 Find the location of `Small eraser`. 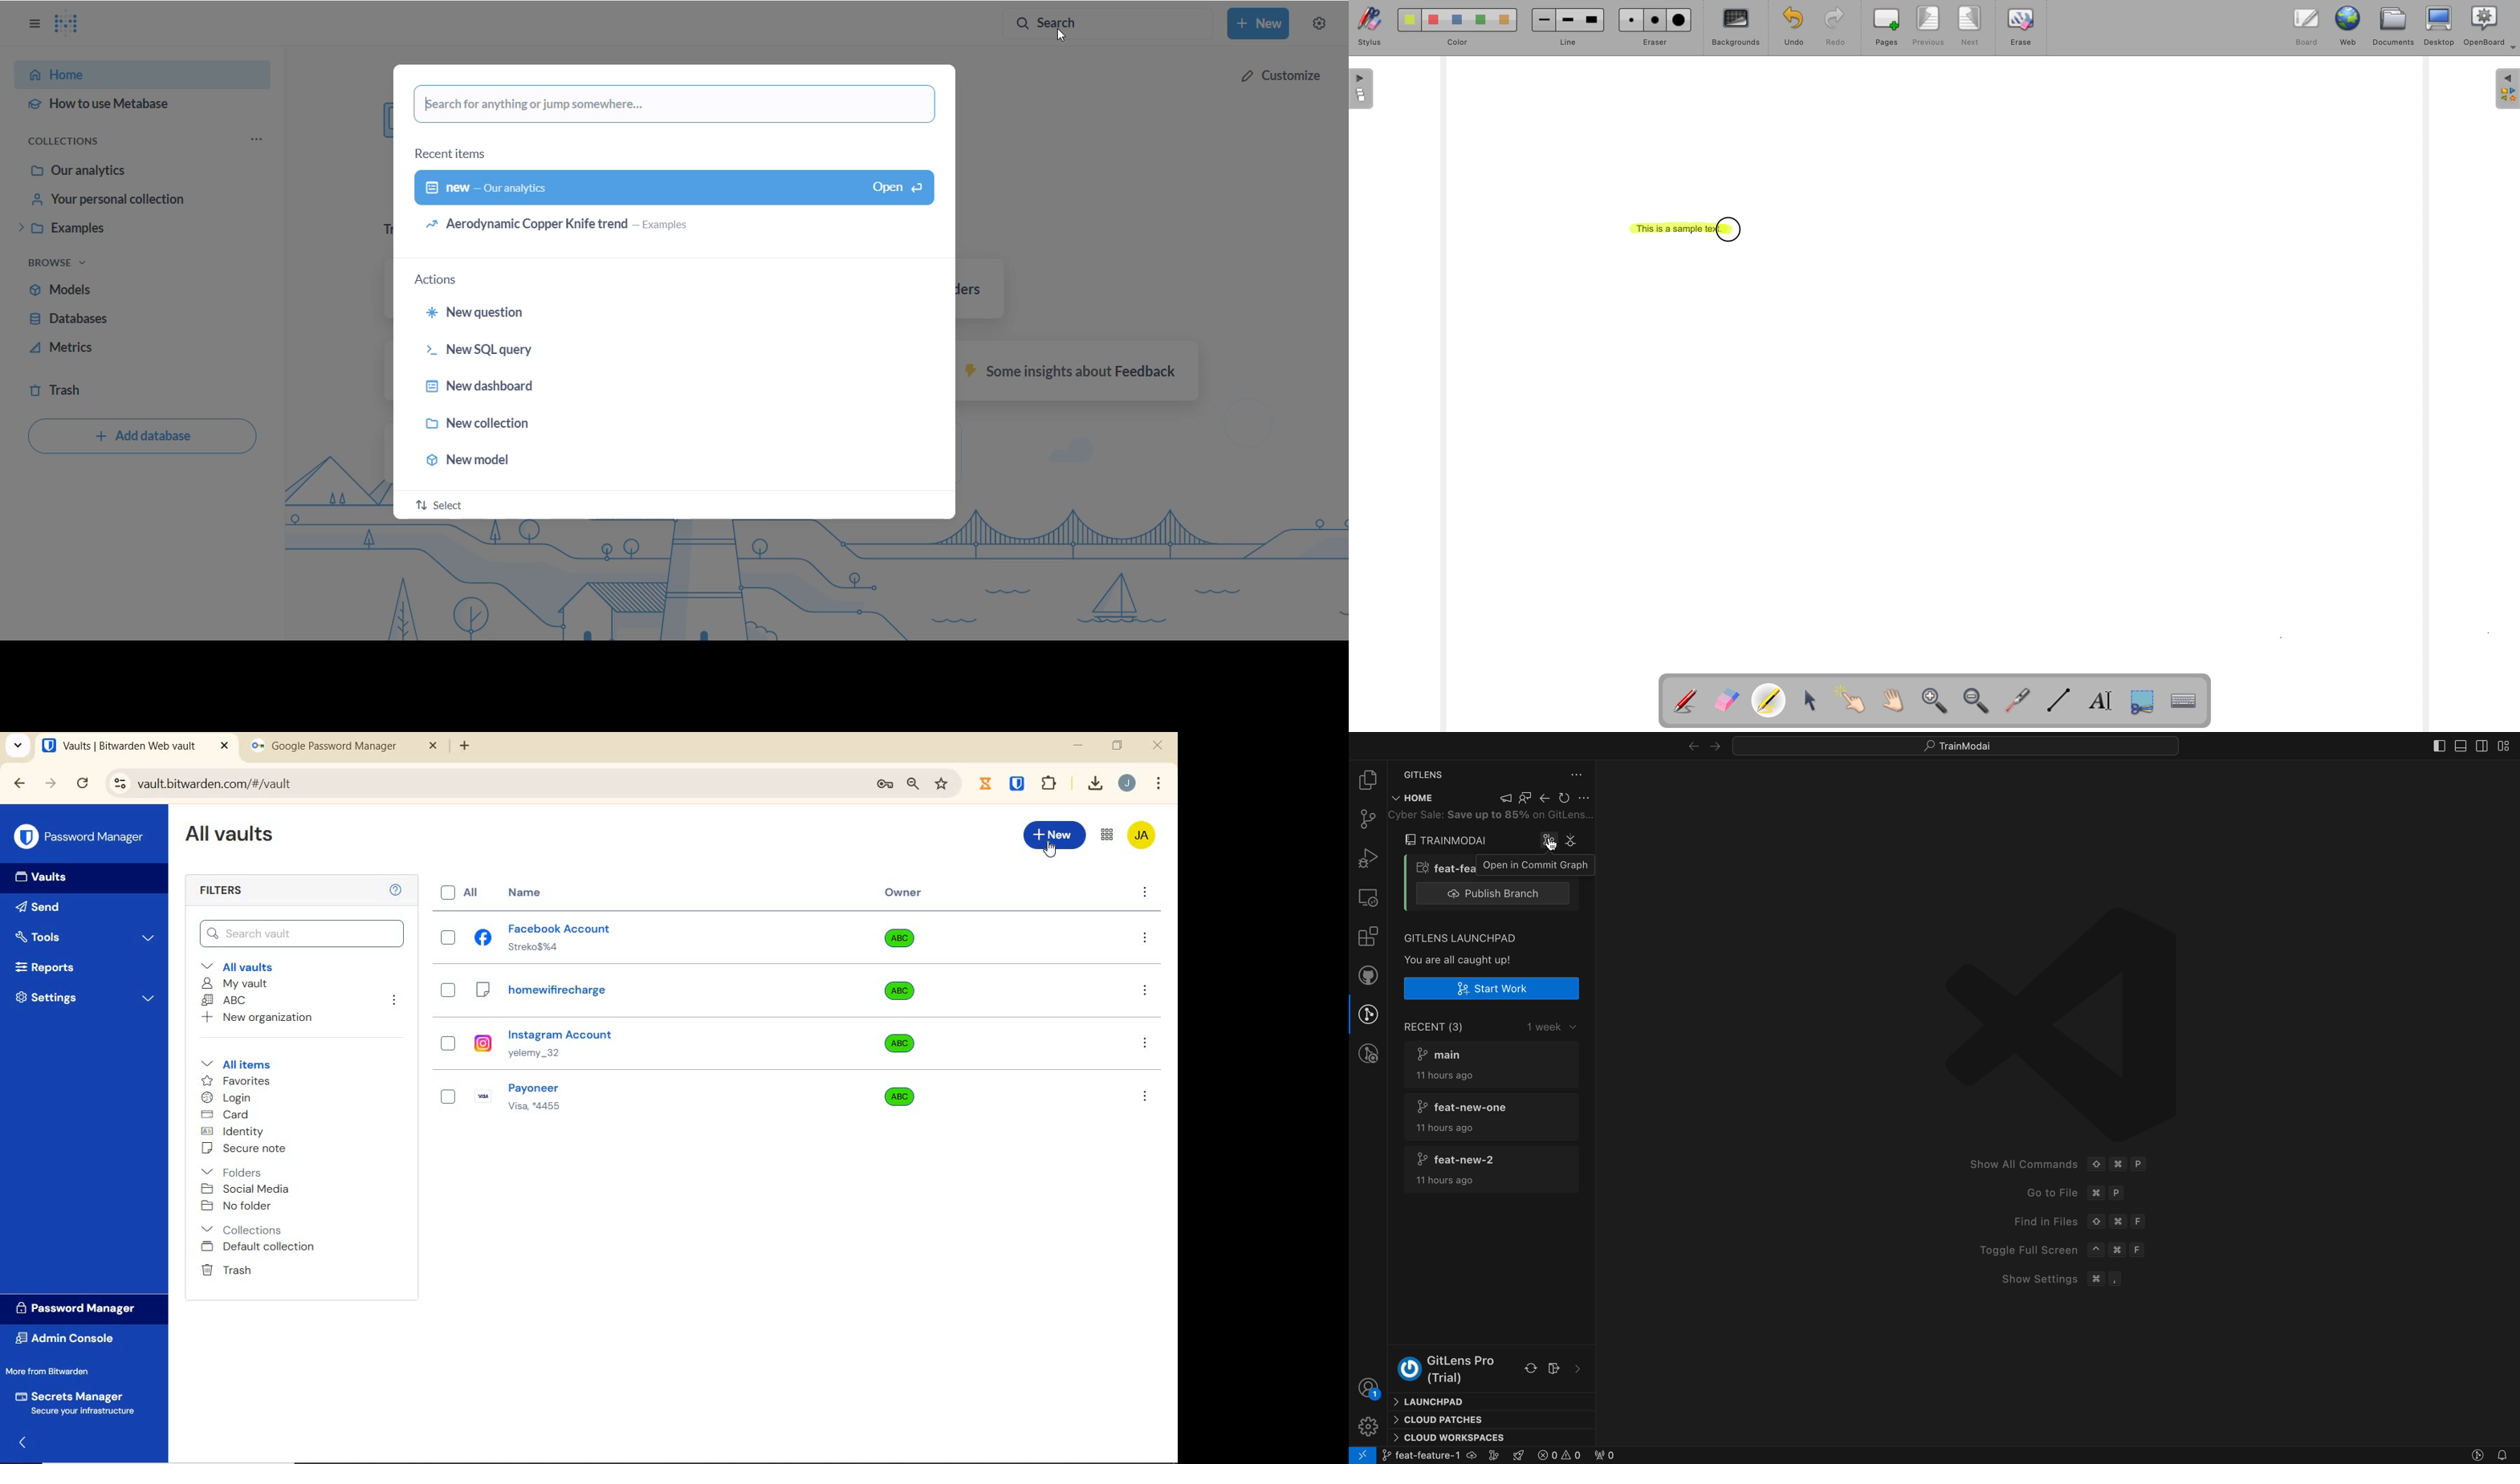

Small eraser is located at coordinates (1631, 20).